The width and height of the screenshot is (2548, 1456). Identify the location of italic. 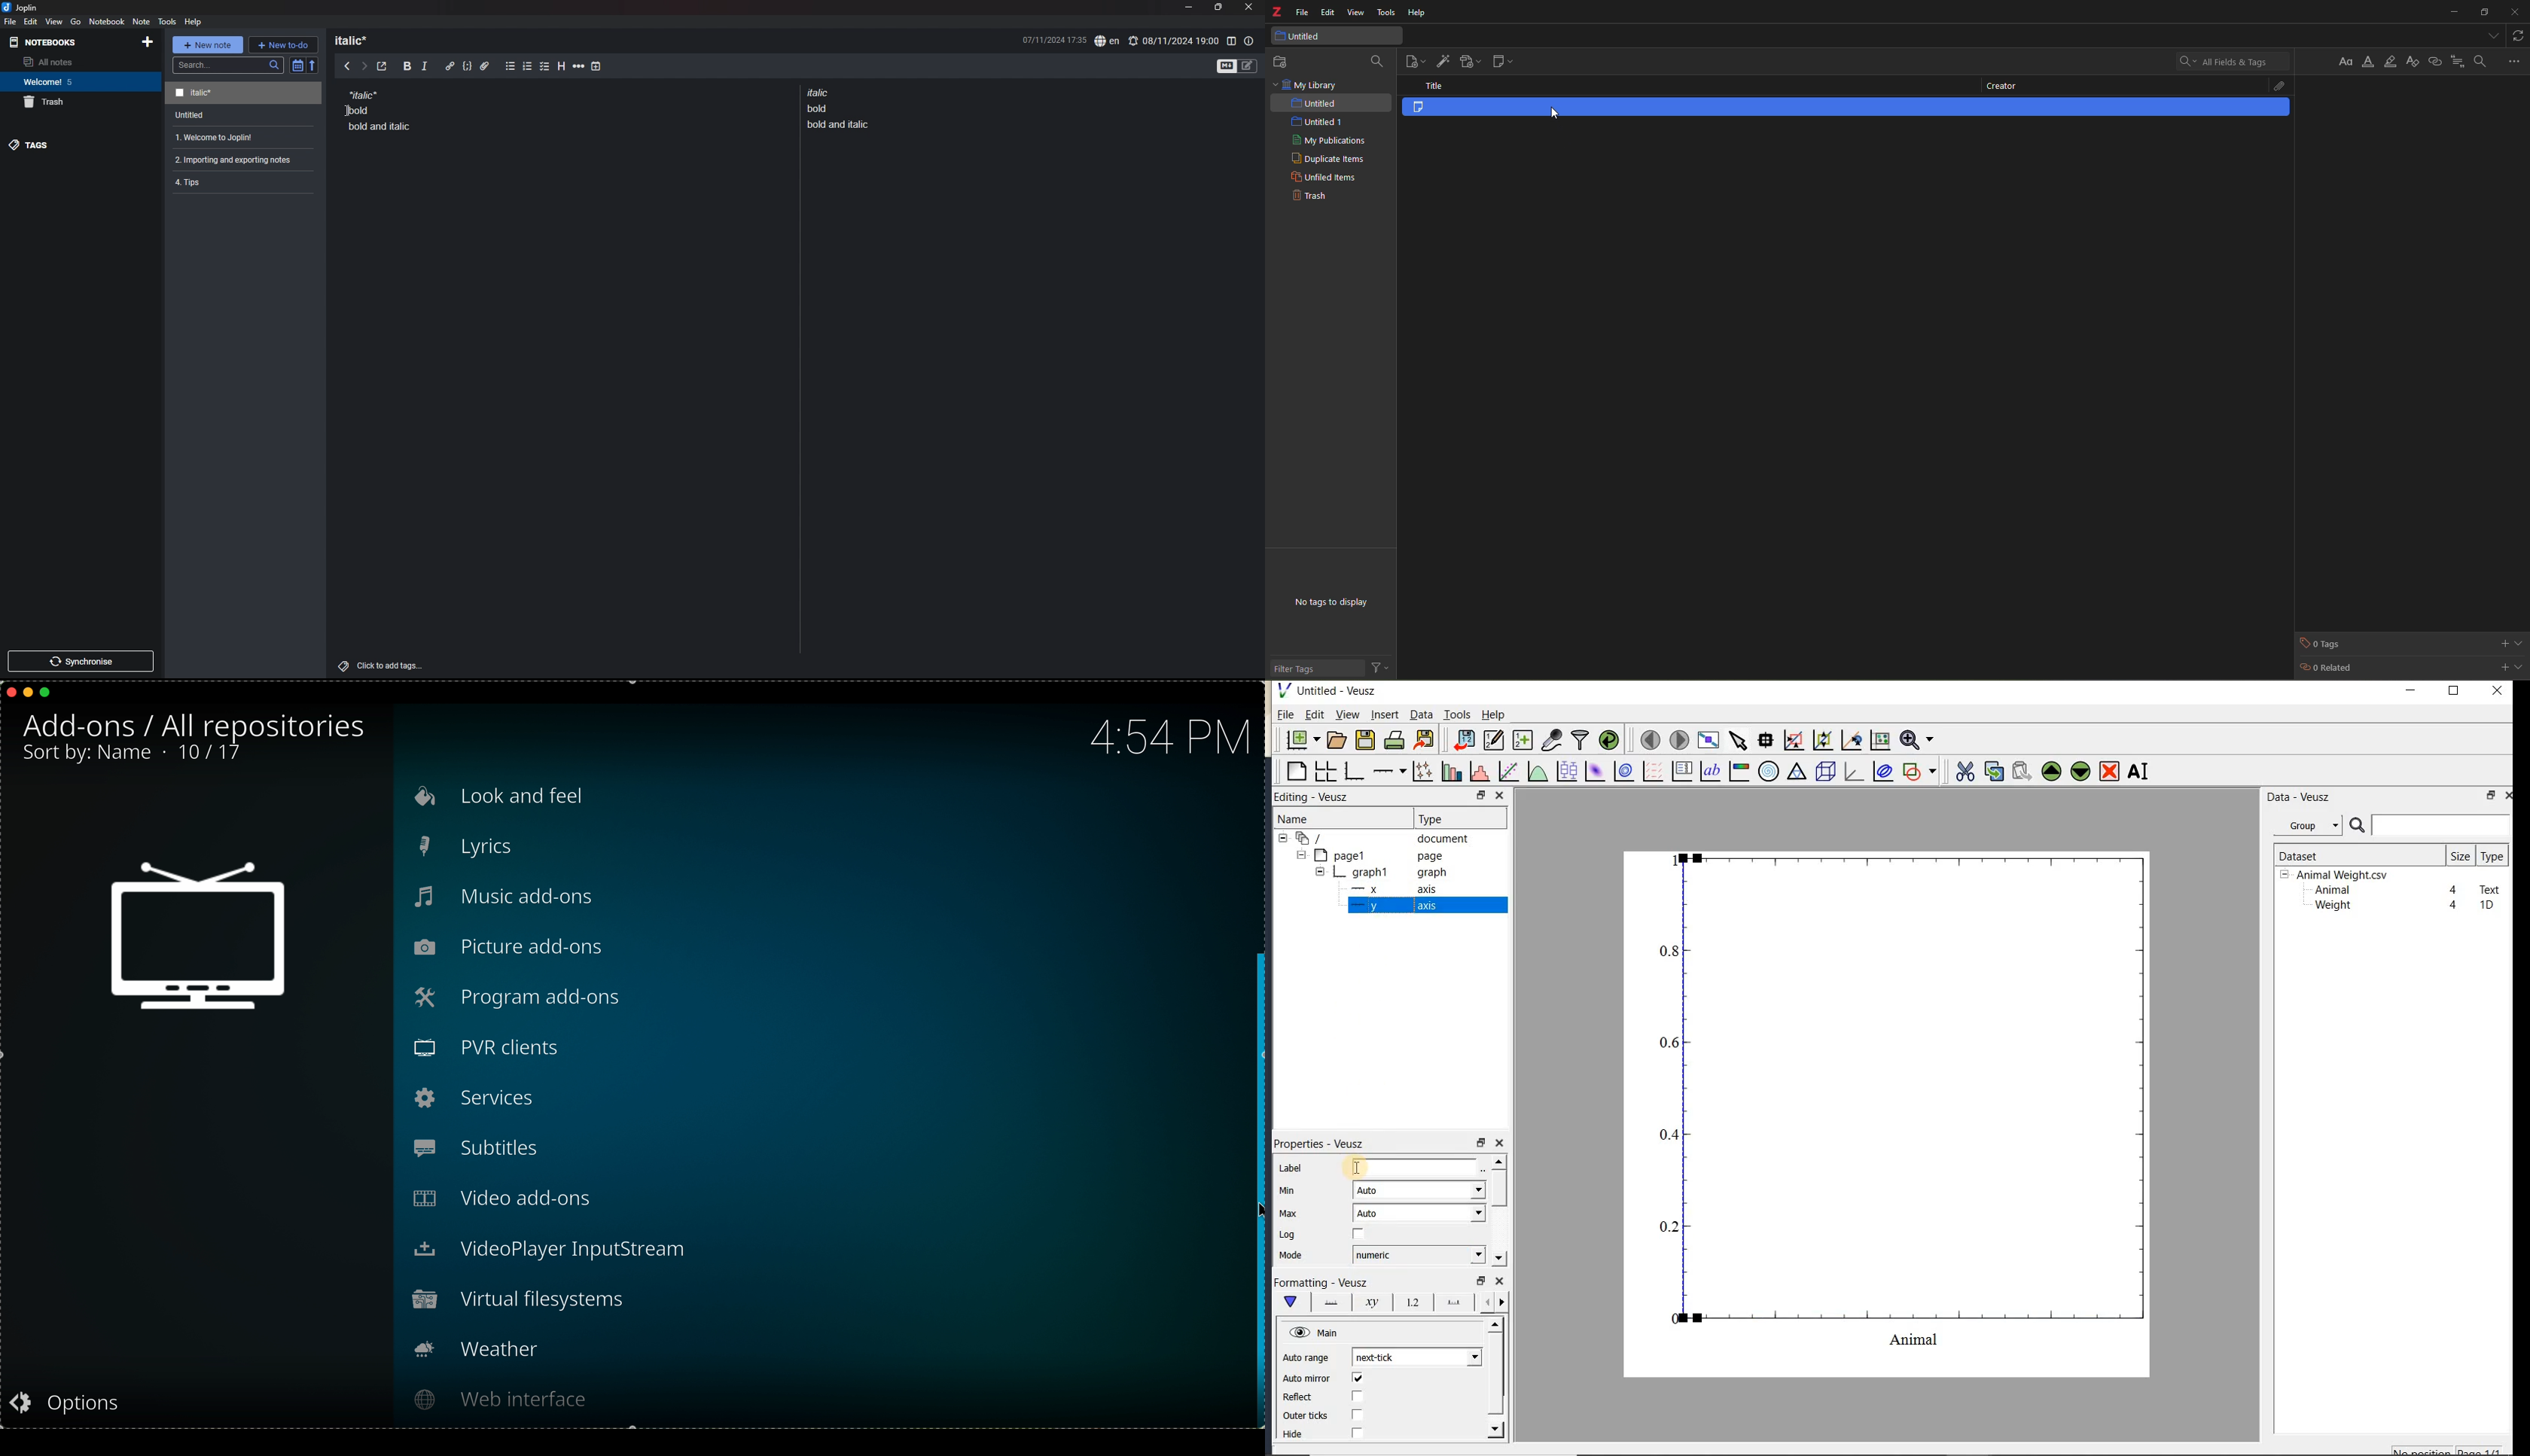
(424, 69).